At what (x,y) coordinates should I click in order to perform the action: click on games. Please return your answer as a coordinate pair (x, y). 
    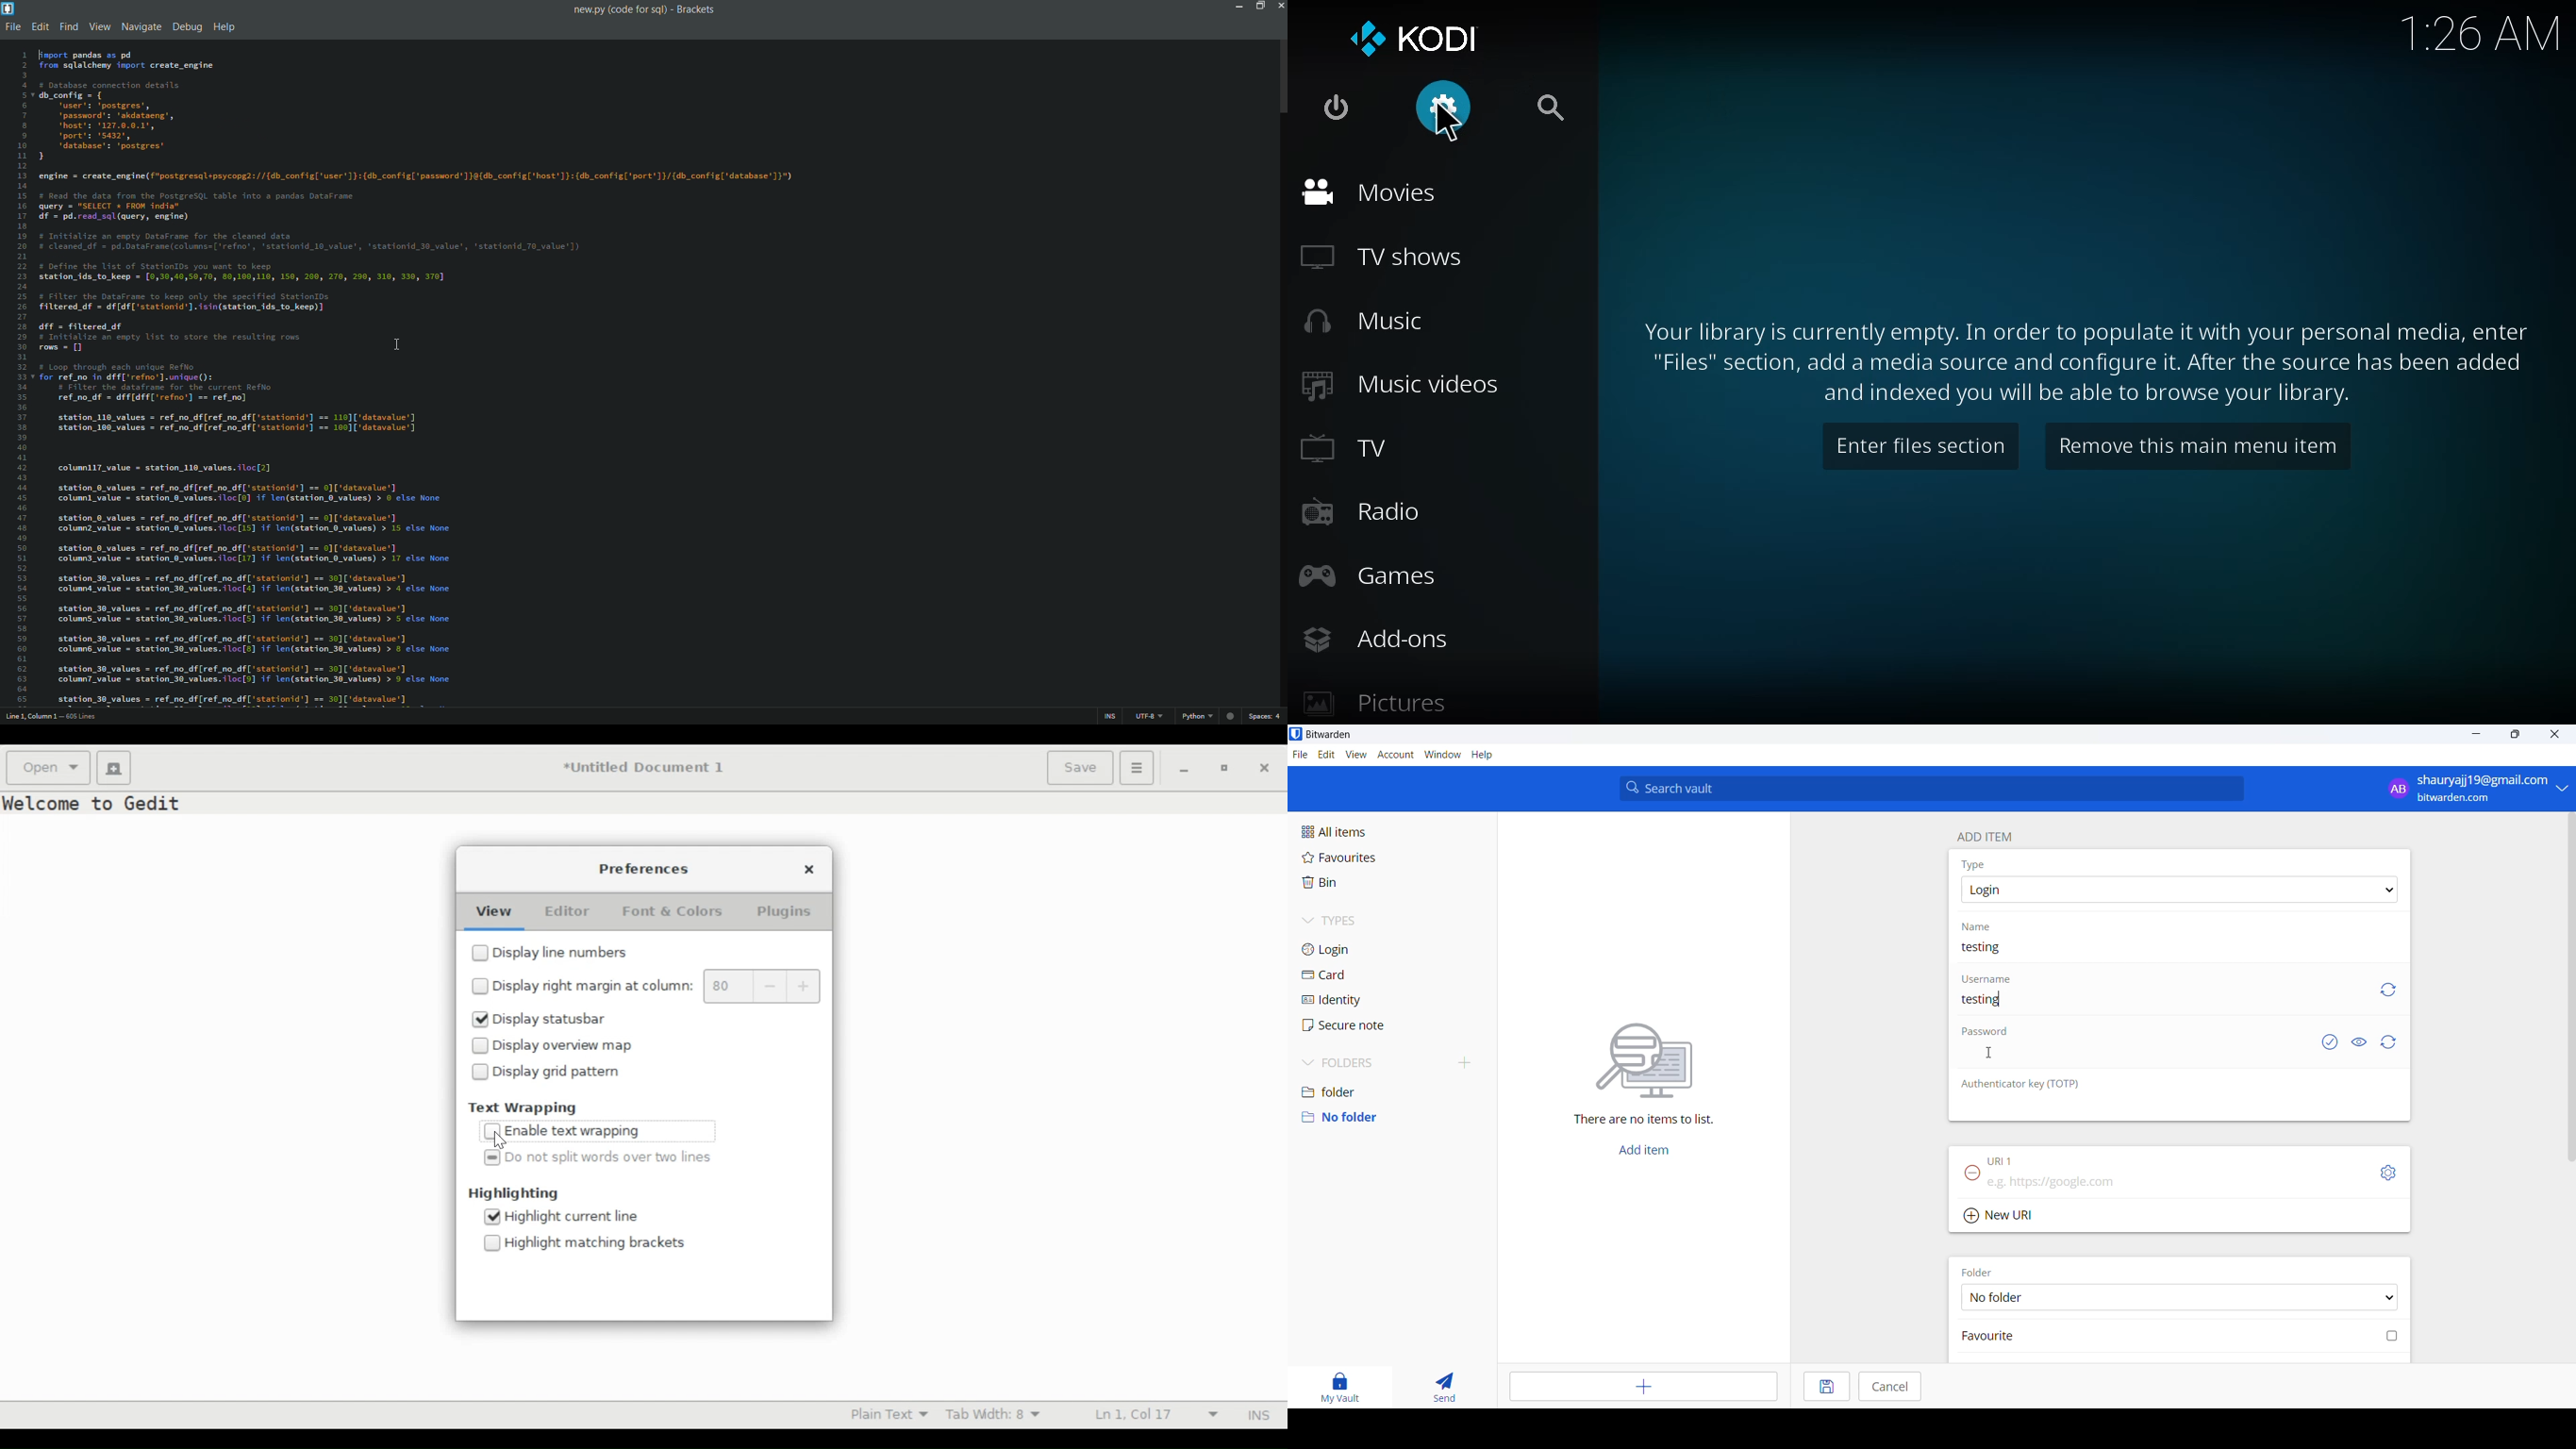
    Looking at the image, I should click on (1368, 575).